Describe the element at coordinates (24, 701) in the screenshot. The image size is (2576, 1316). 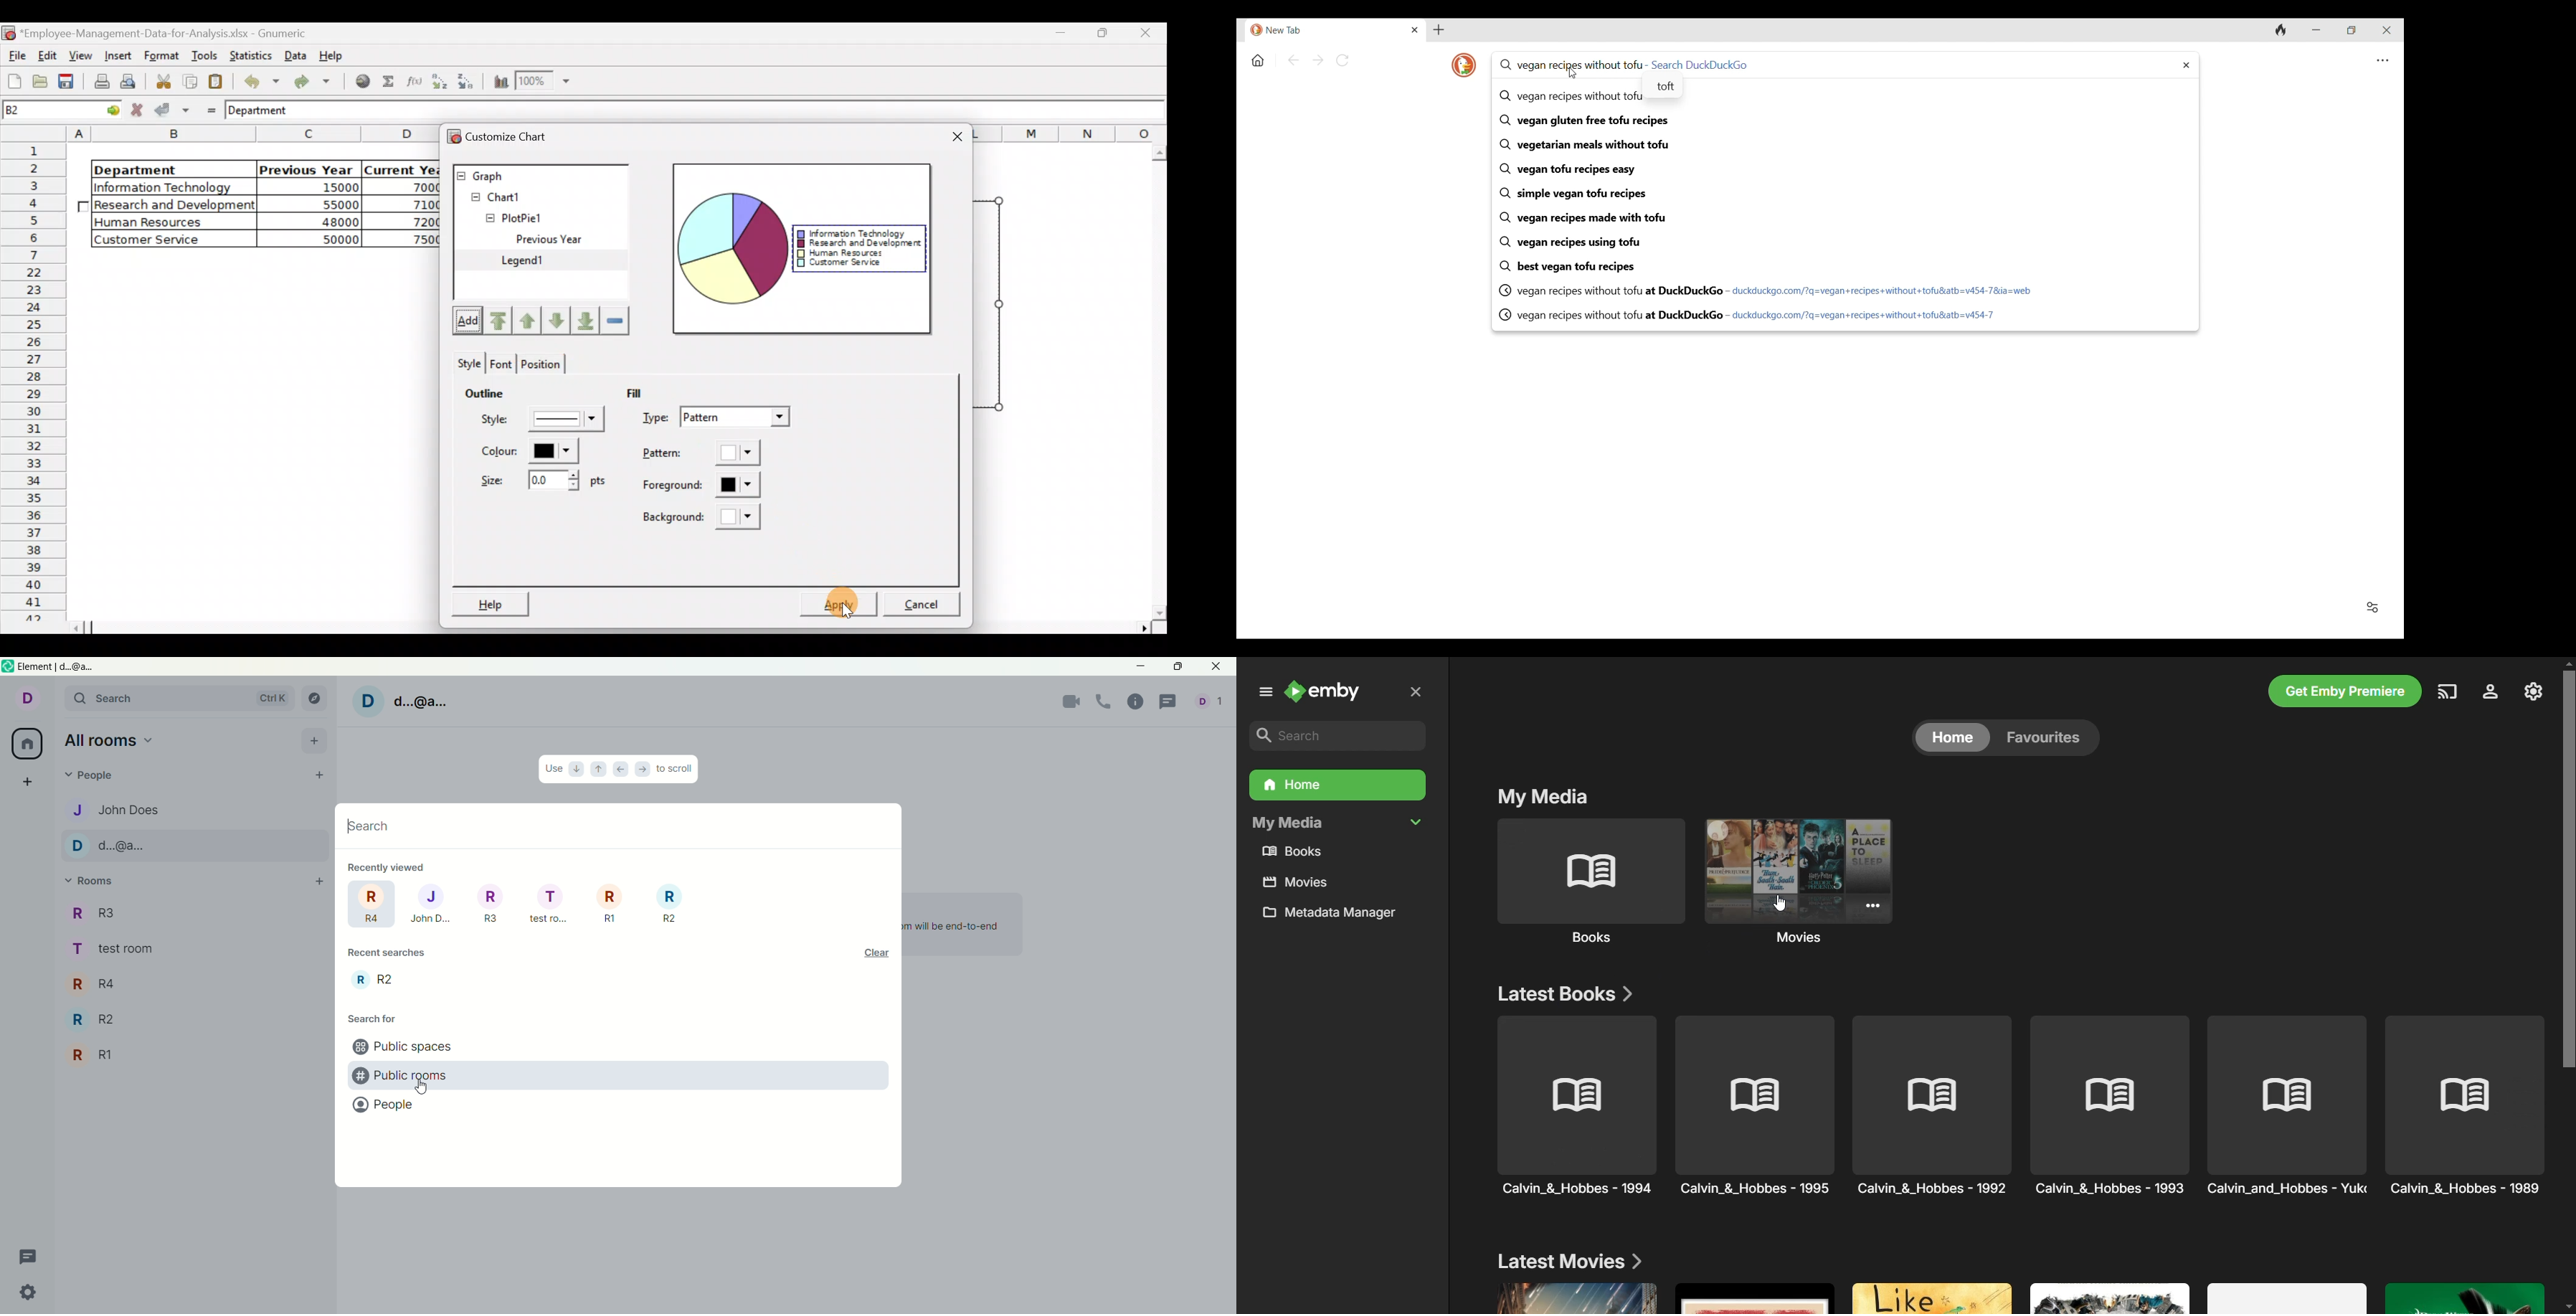
I see `Current account` at that location.